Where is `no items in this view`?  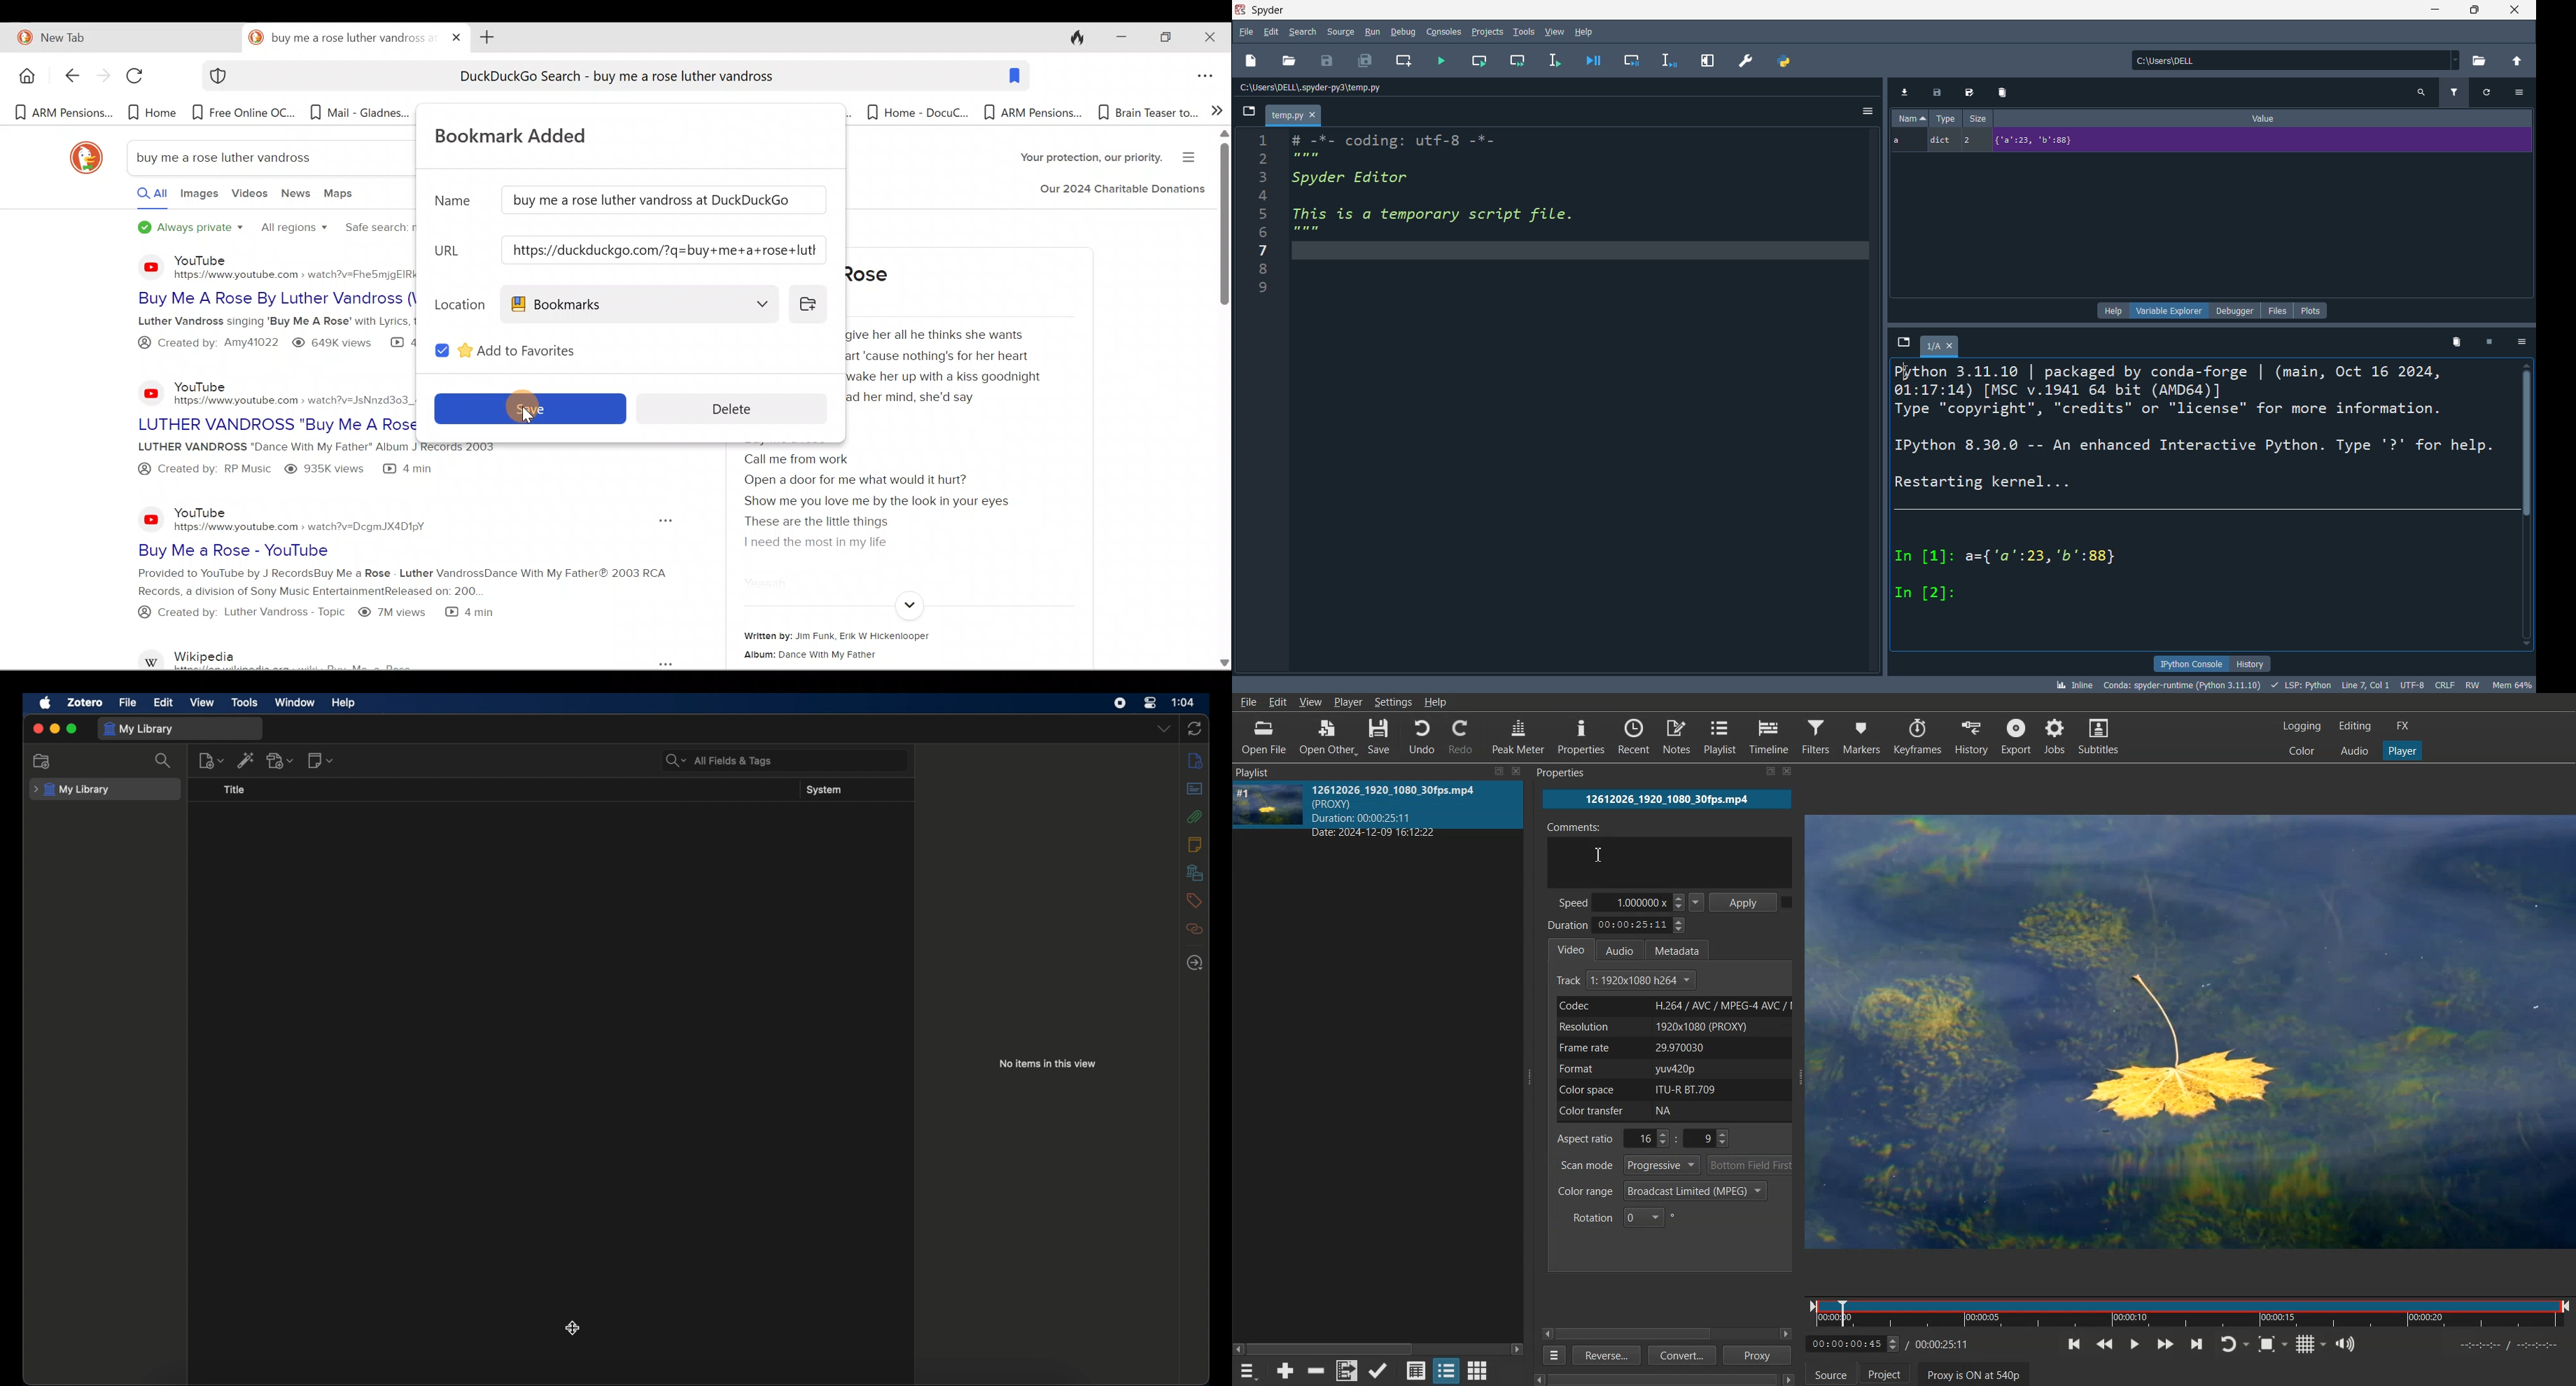
no items in this view is located at coordinates (1048, 1063).